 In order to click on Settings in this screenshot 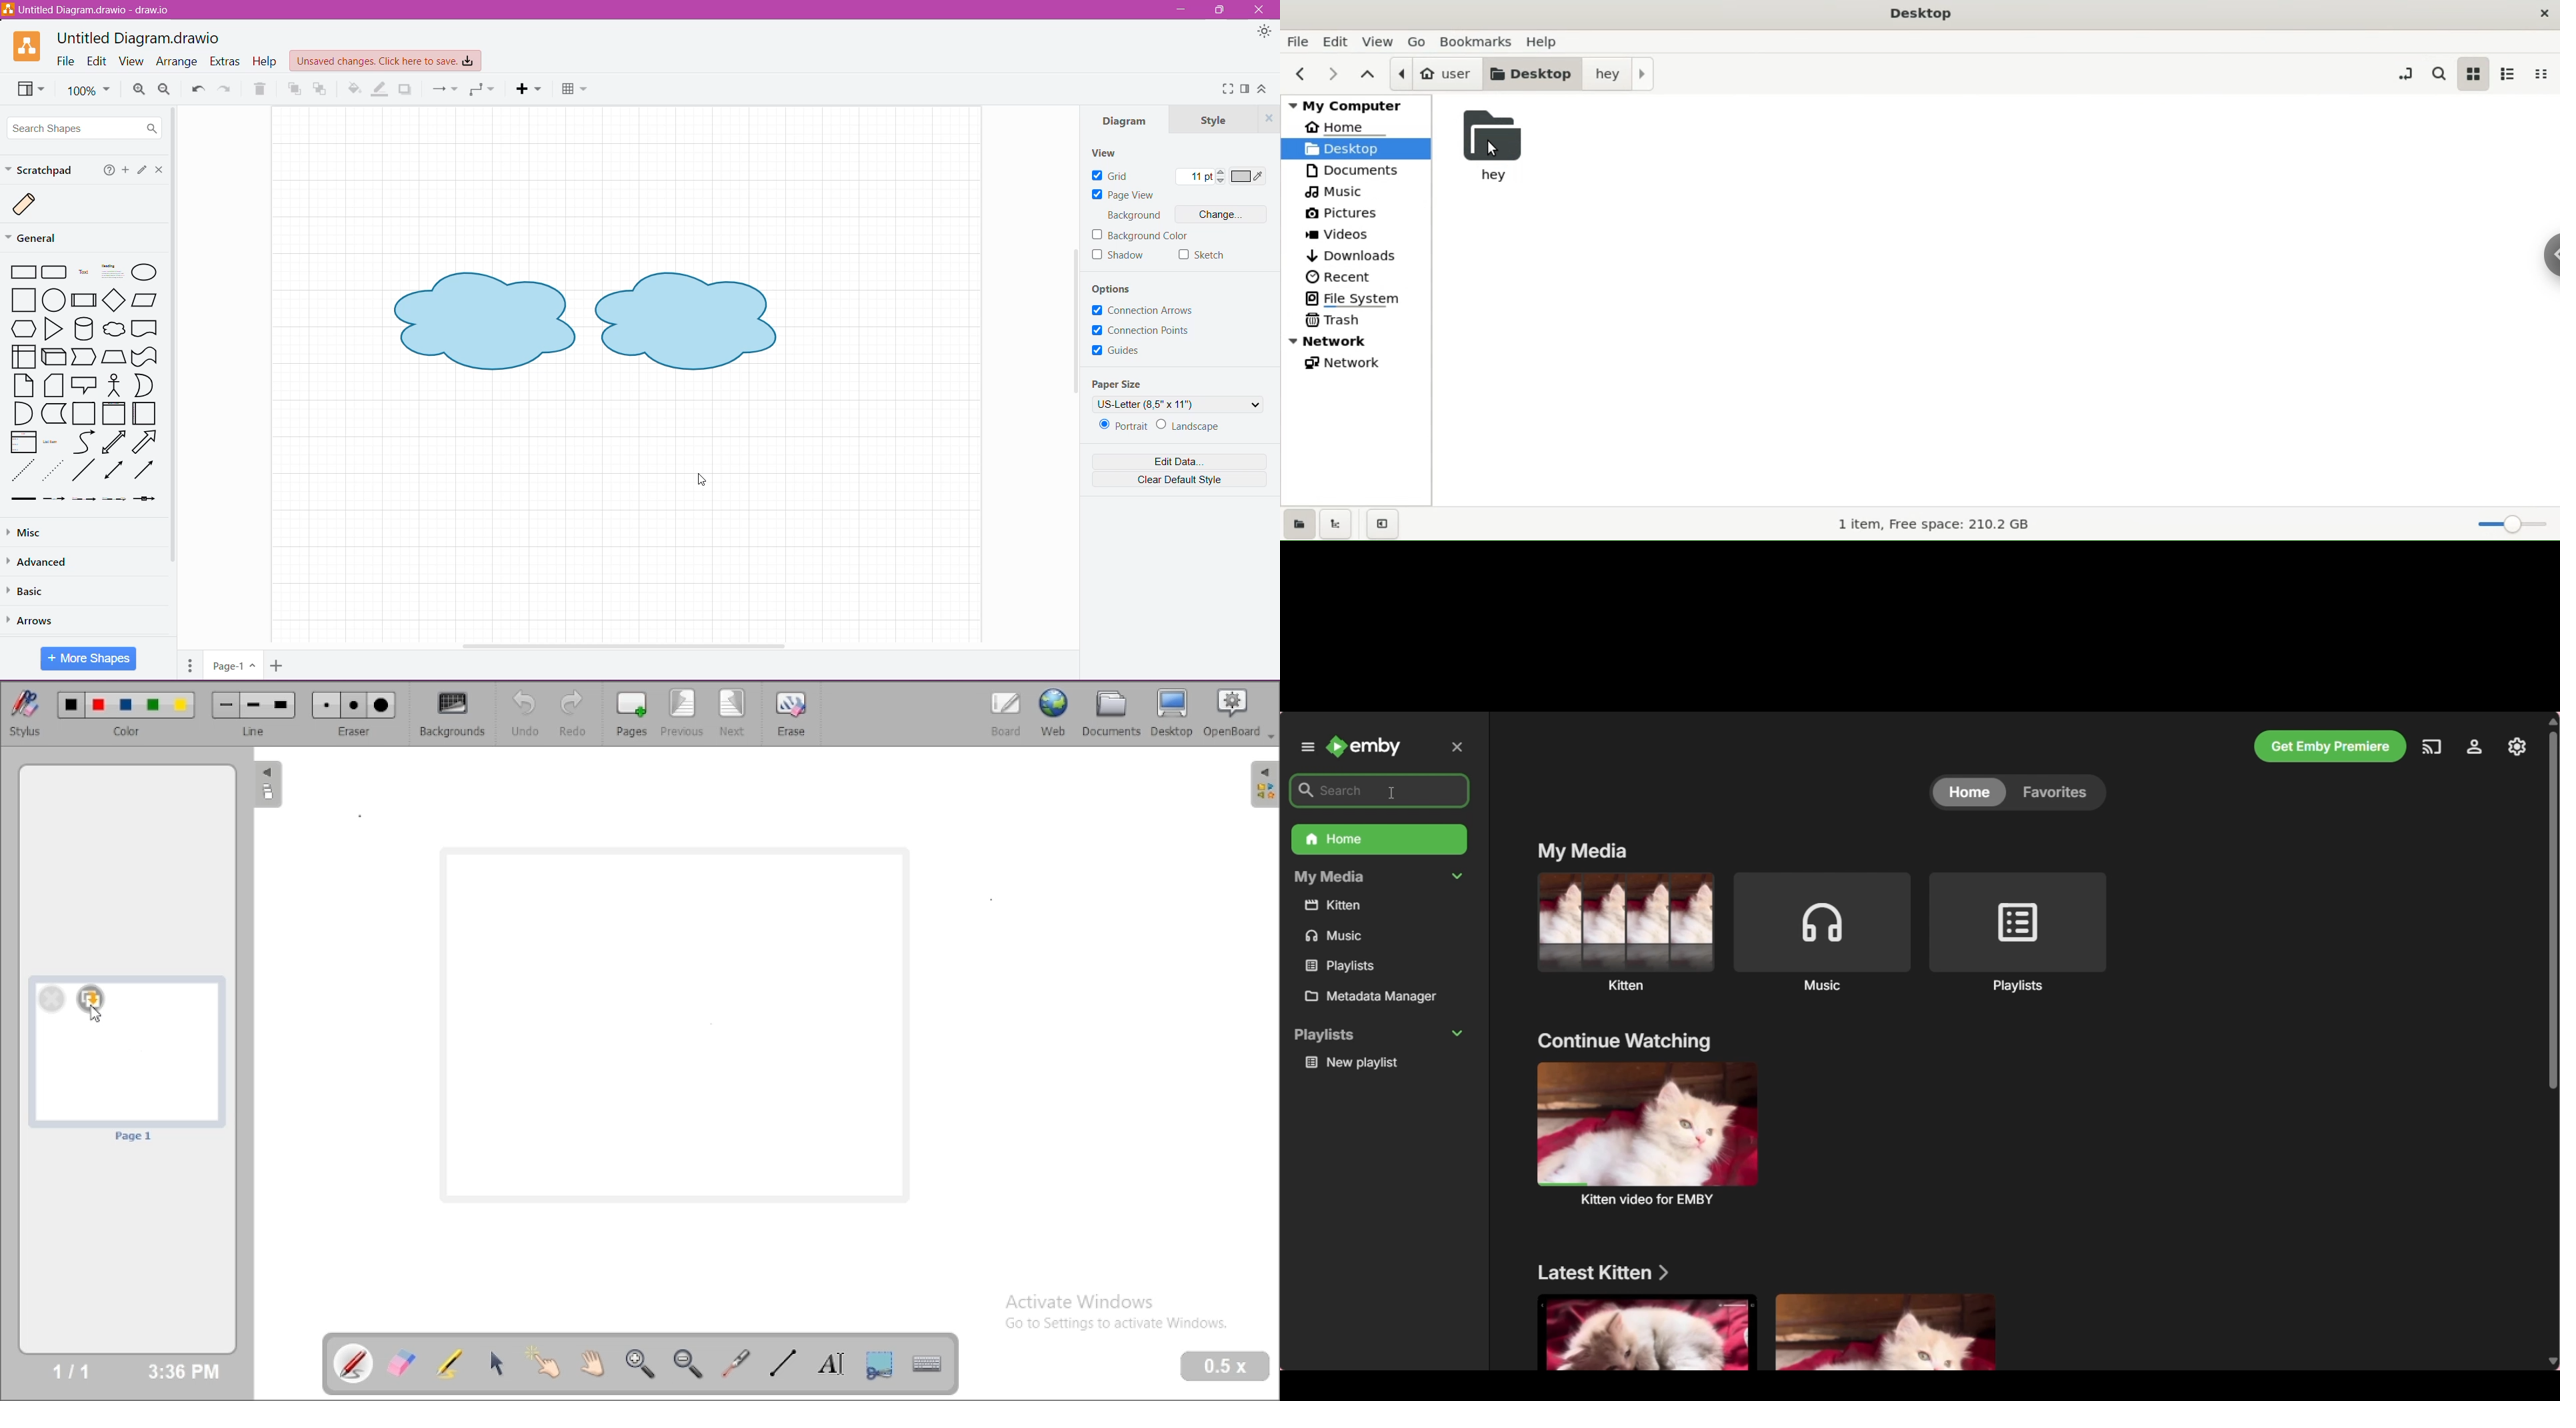, I will do `click(2518, 746)`.